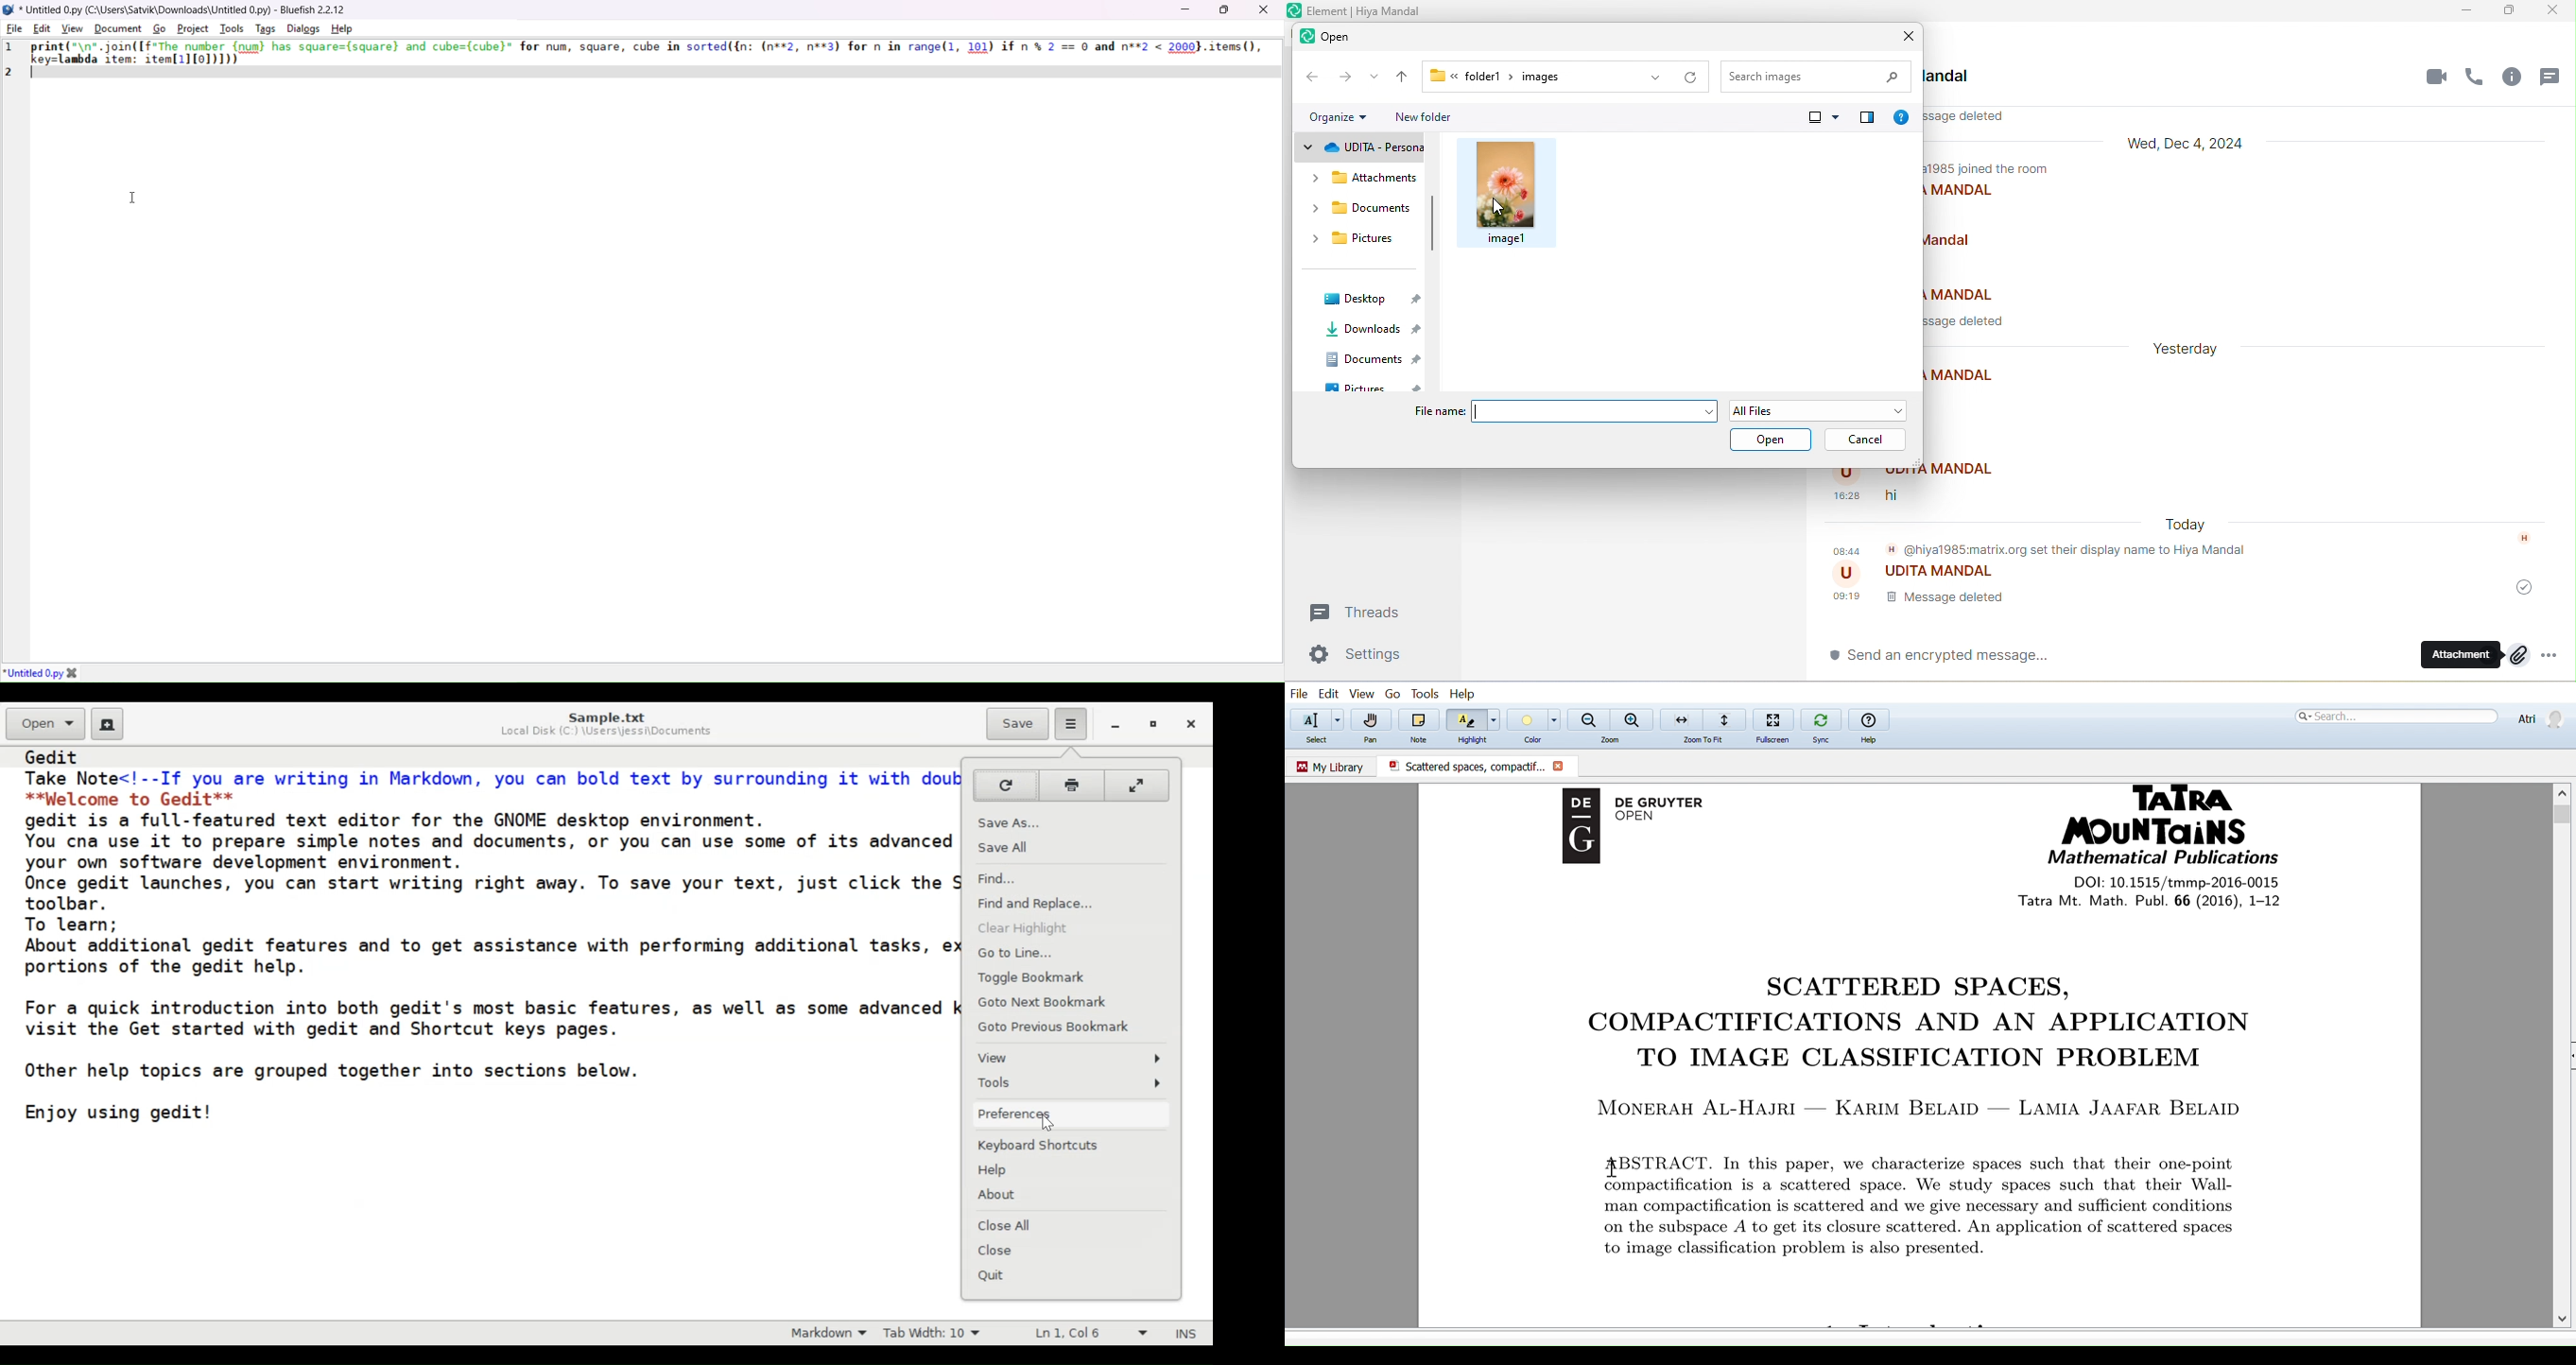  What do you see at coordinates (1848, 497) in the screenshot?
I see `time` at bounding box center [1848, 497].